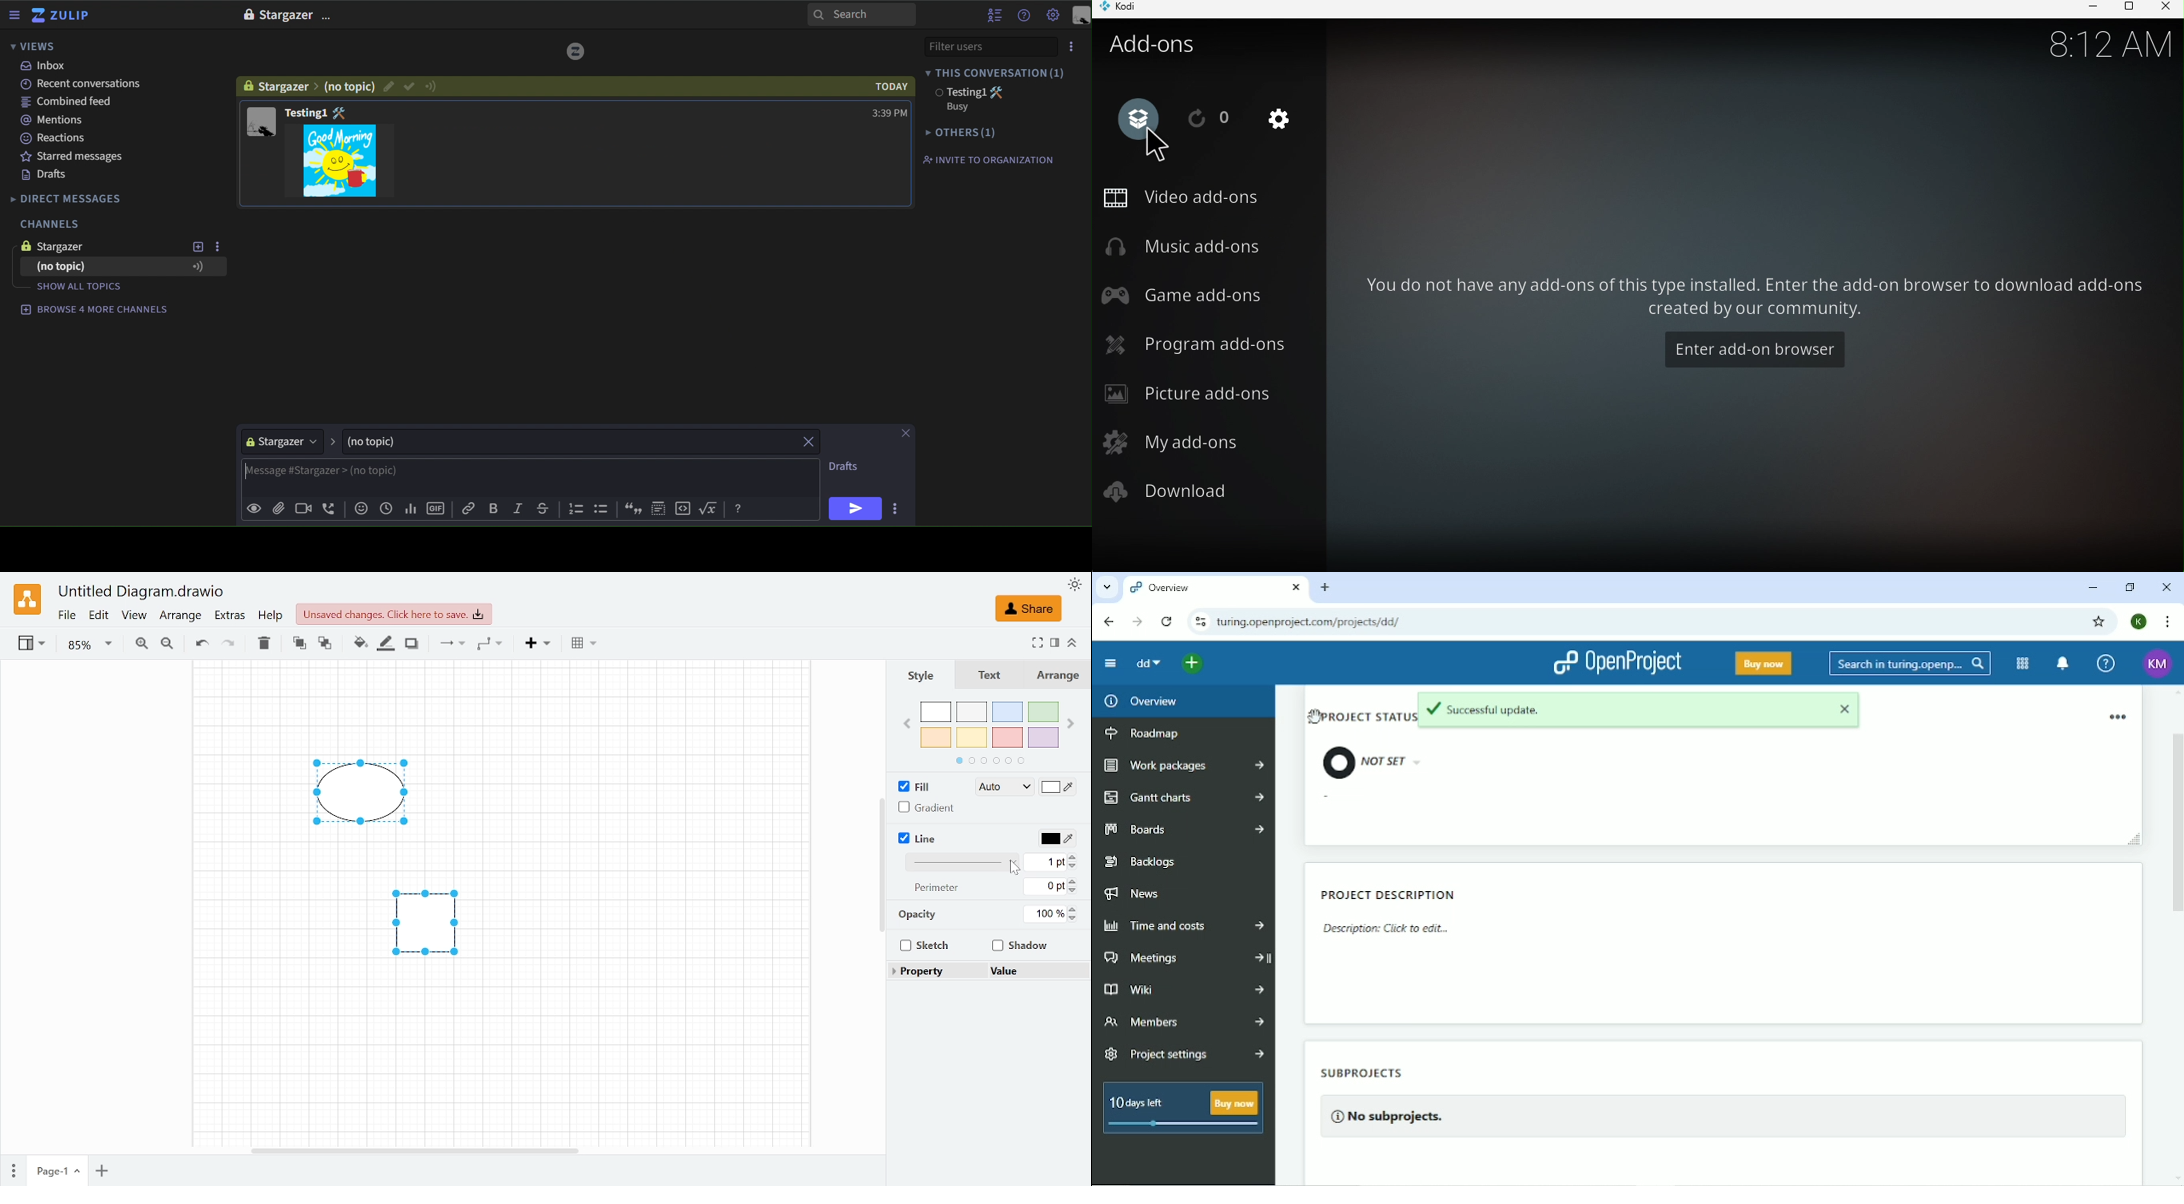 Image resolution: width=2184 pixels, height=1204 pixels. Describe the element at coordinates (1159, 148) in the screenshot. I see `cursor` at that location.